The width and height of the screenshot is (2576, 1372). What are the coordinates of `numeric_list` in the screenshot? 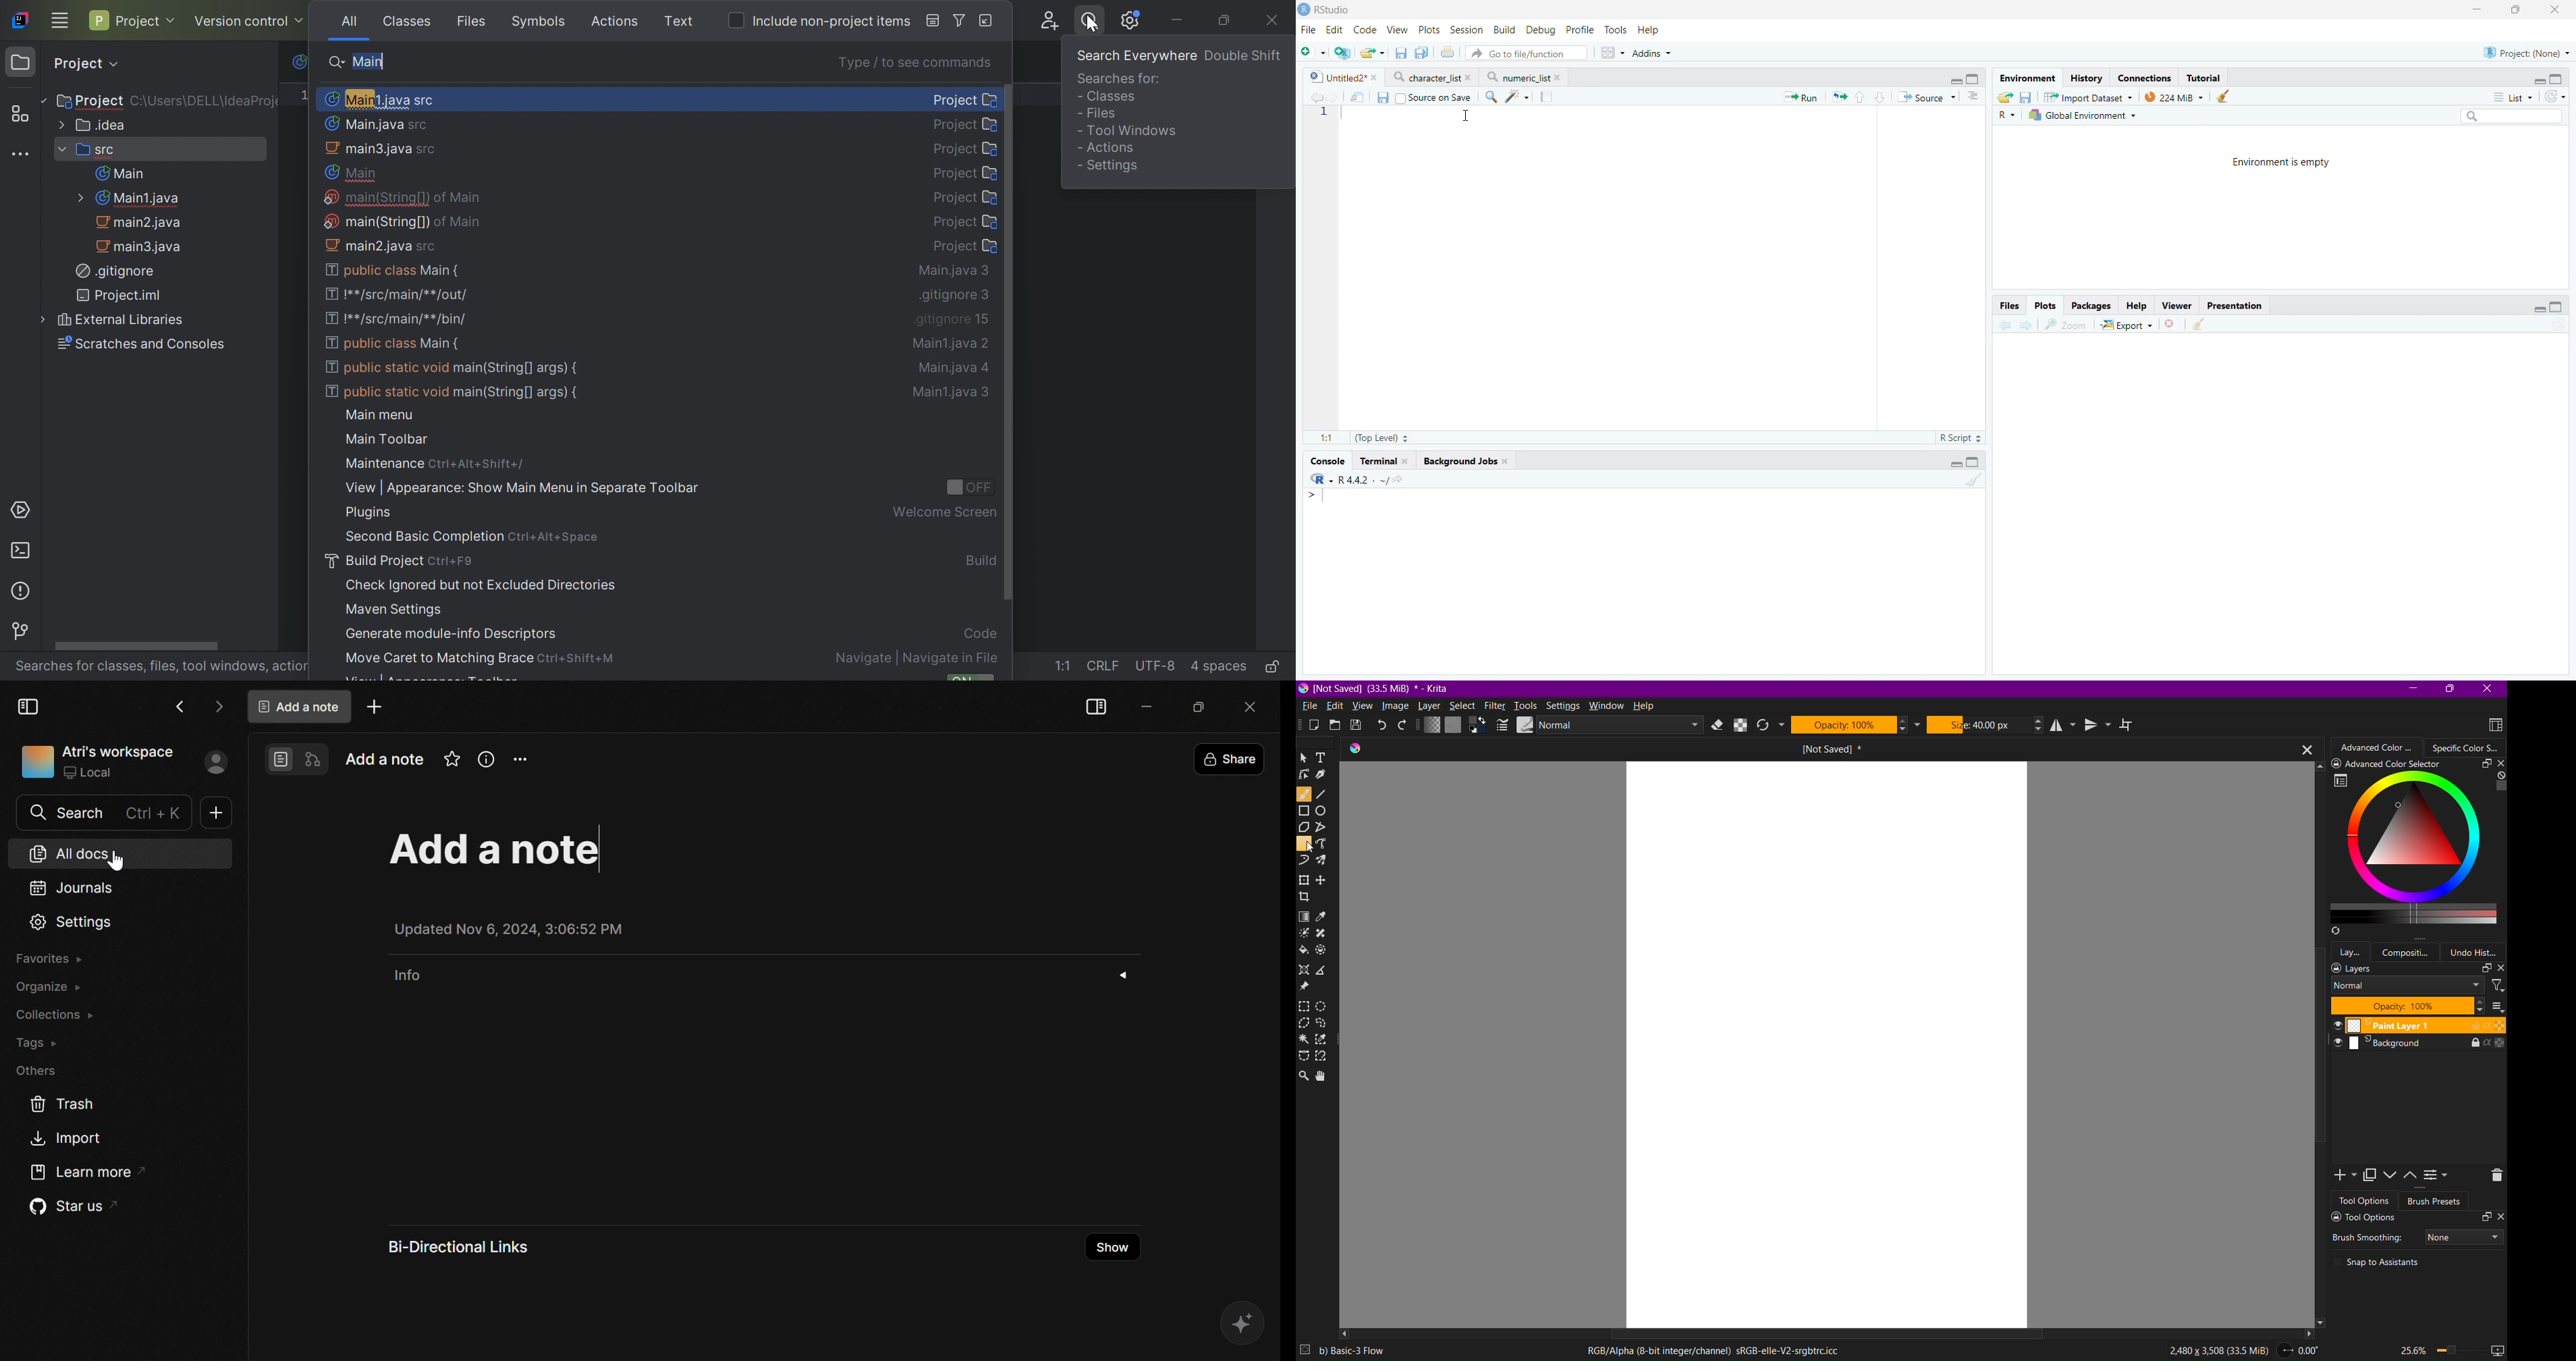 It's located at (1525, 76).